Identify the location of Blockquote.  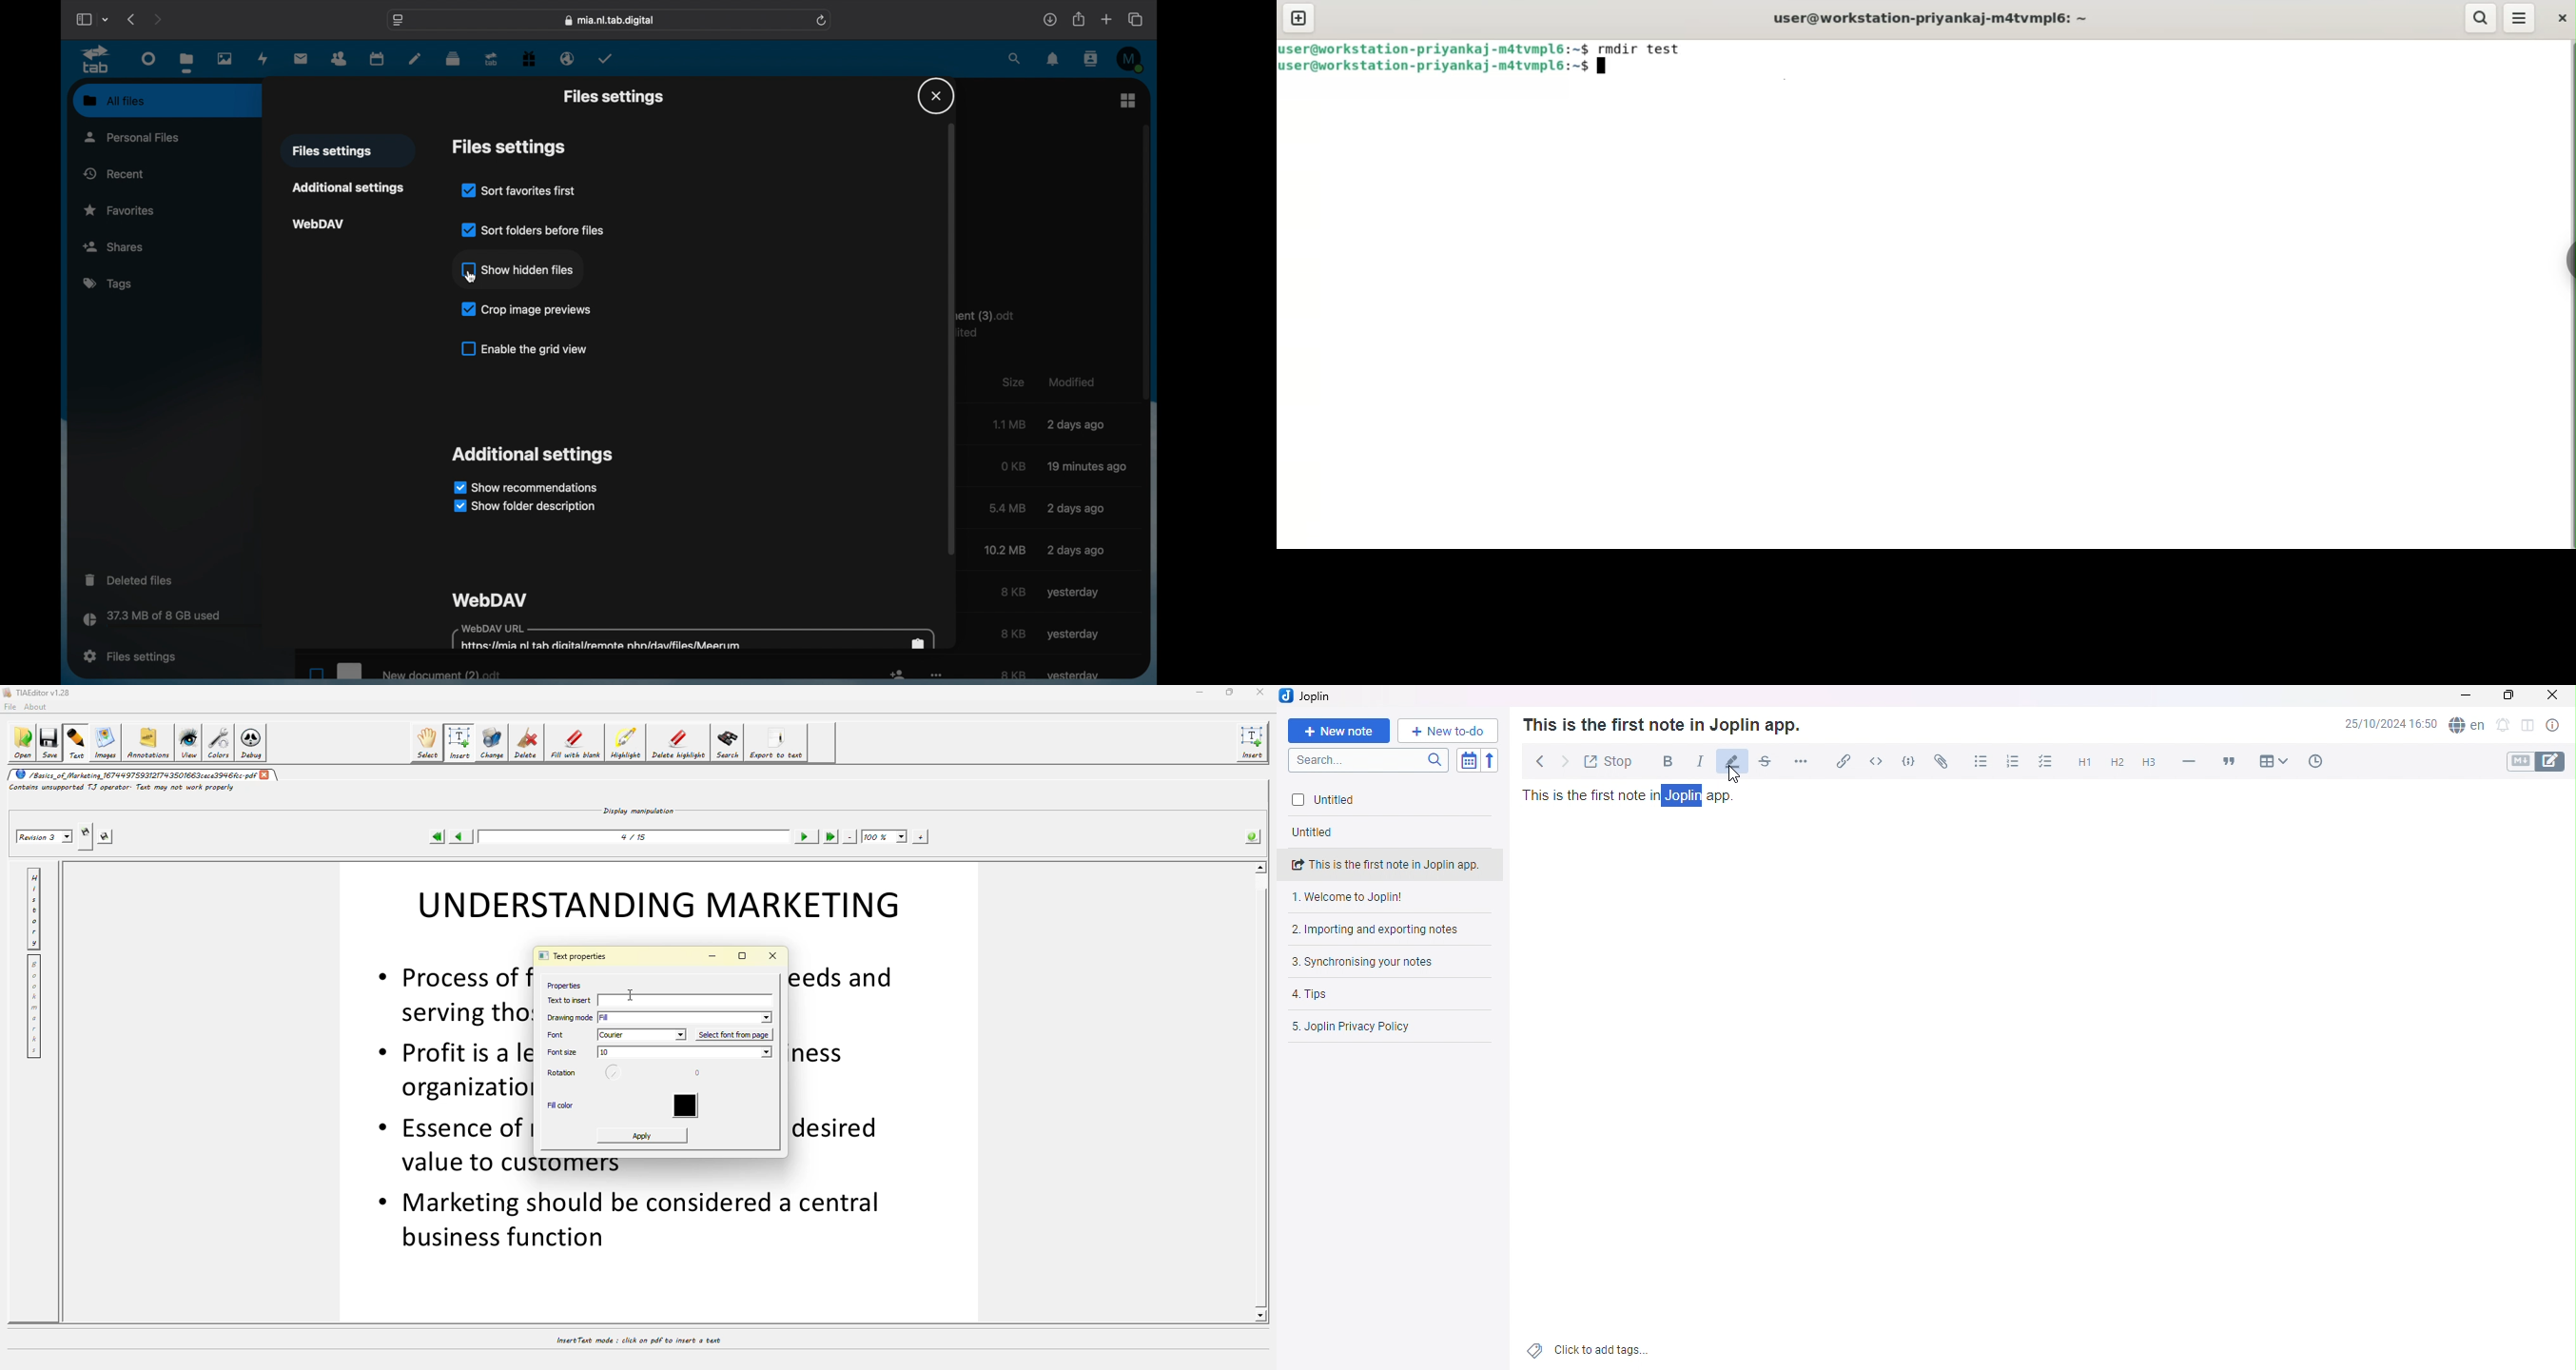
(2232, 759).